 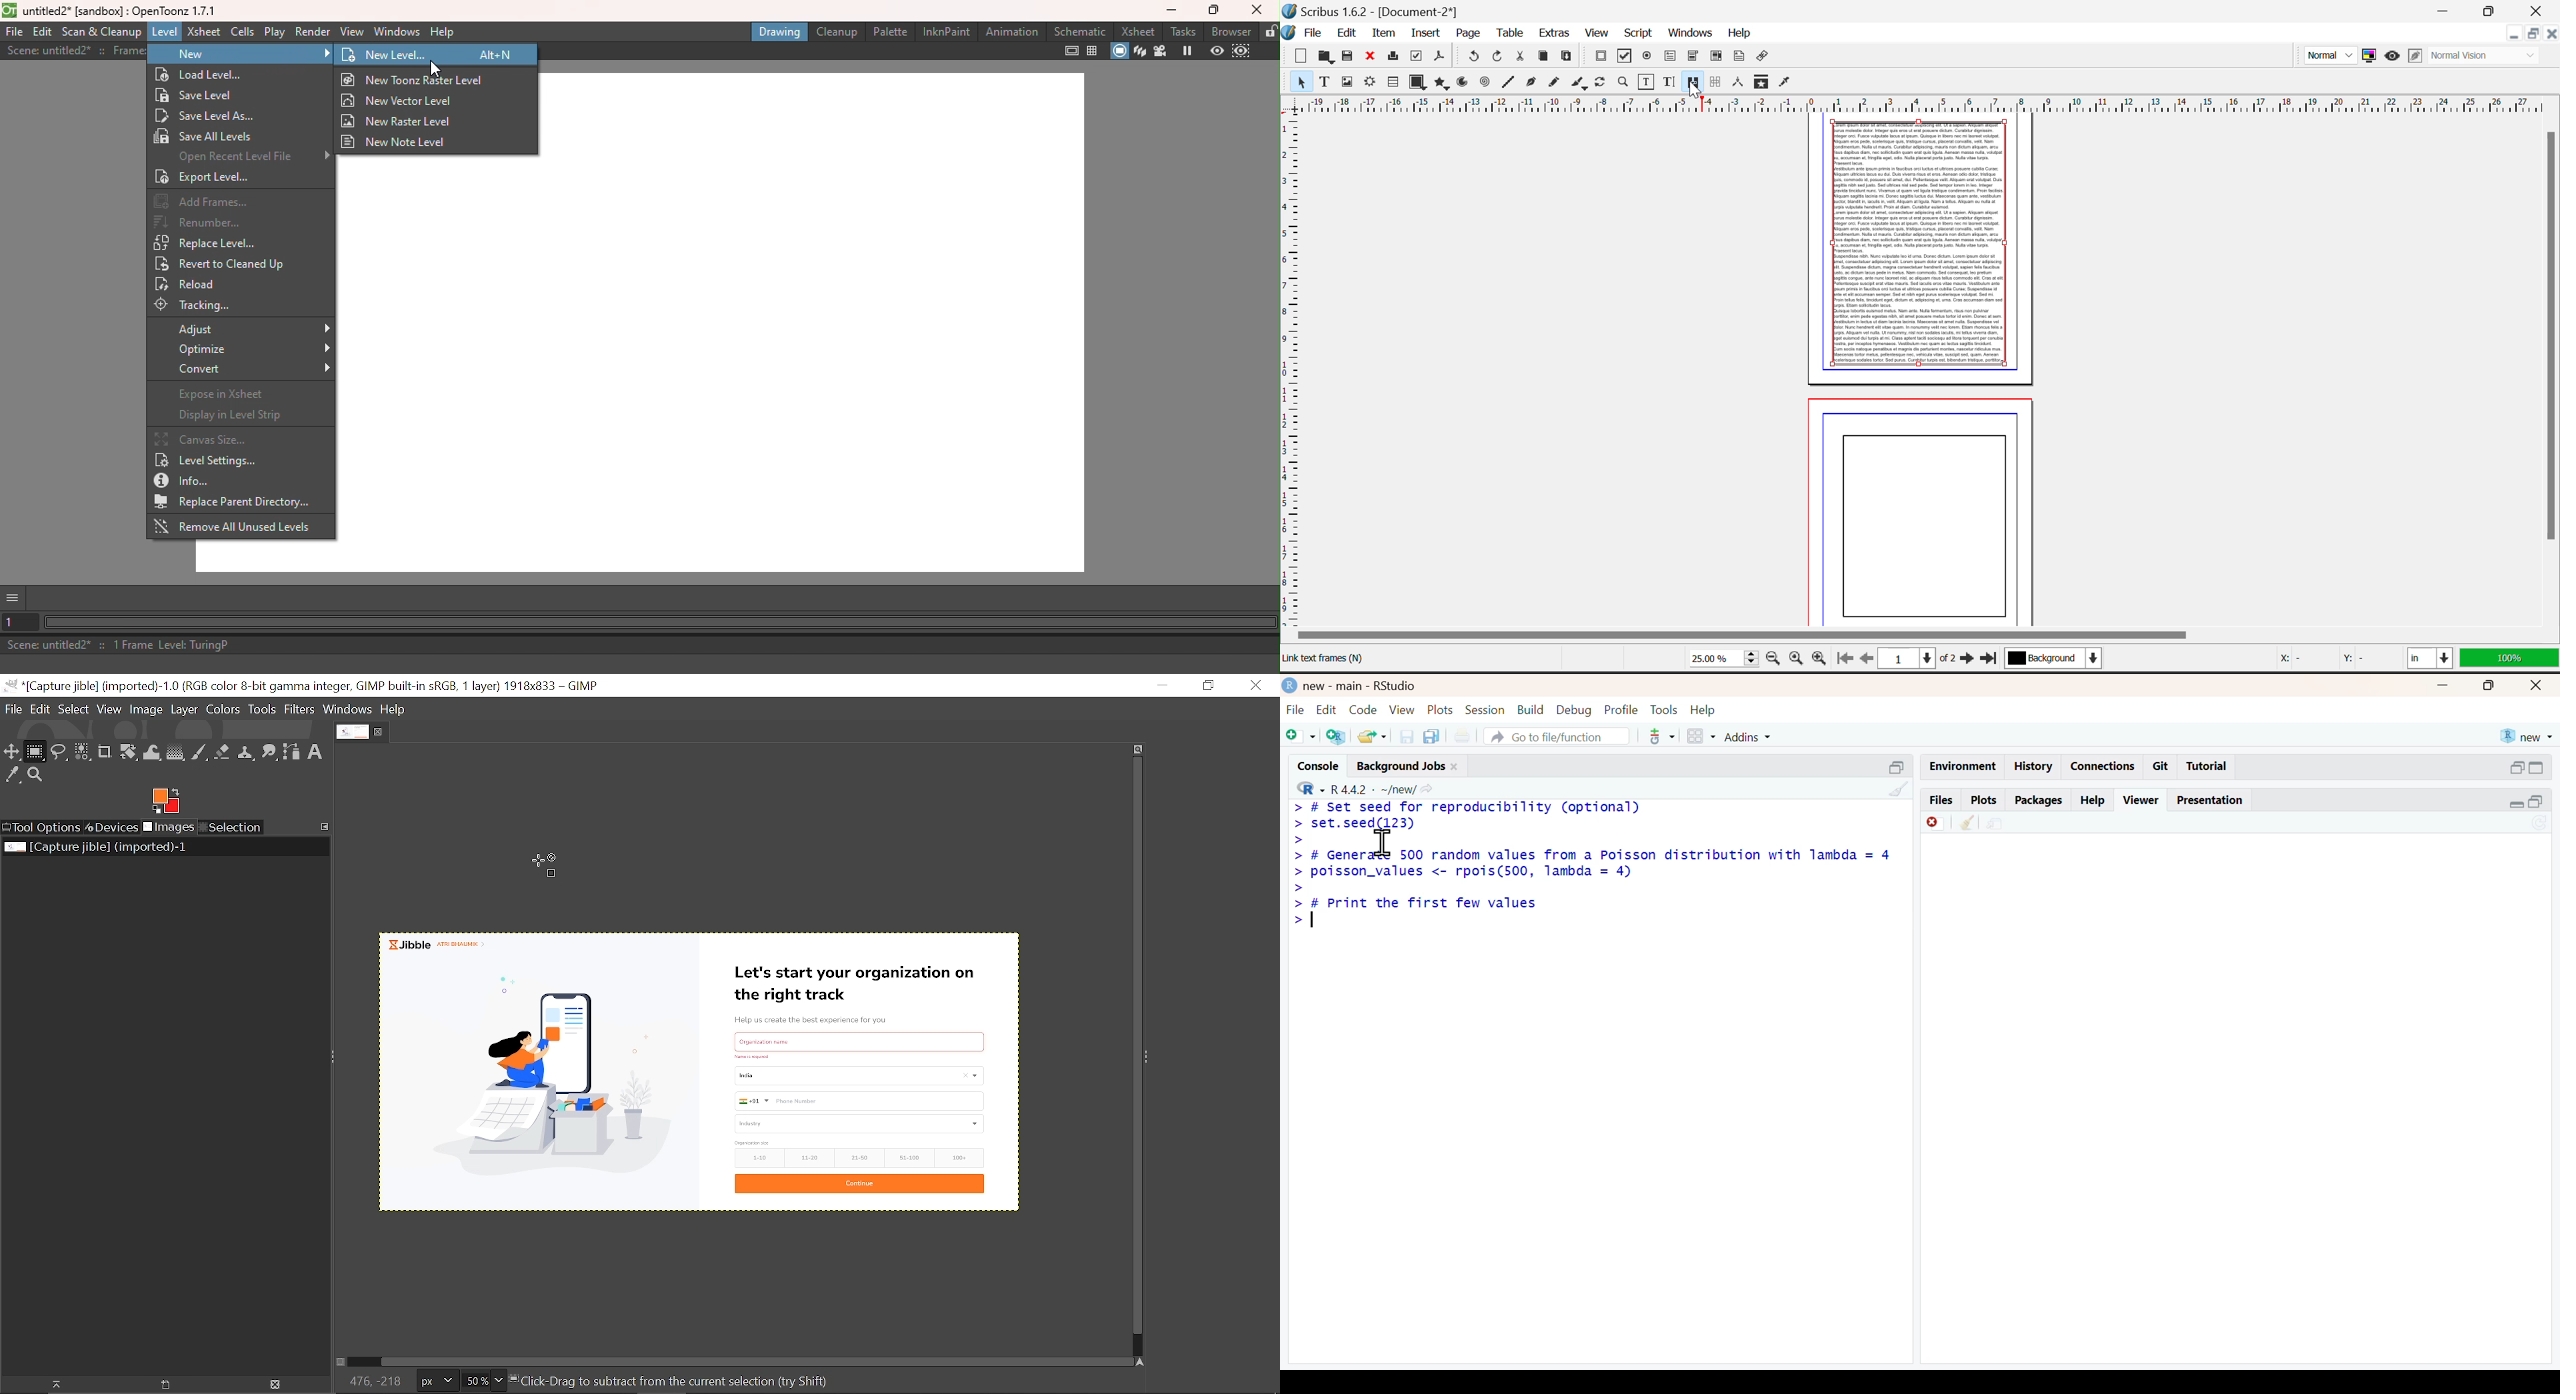 I want to click on open in separate window, so click(x=2517, y=768).